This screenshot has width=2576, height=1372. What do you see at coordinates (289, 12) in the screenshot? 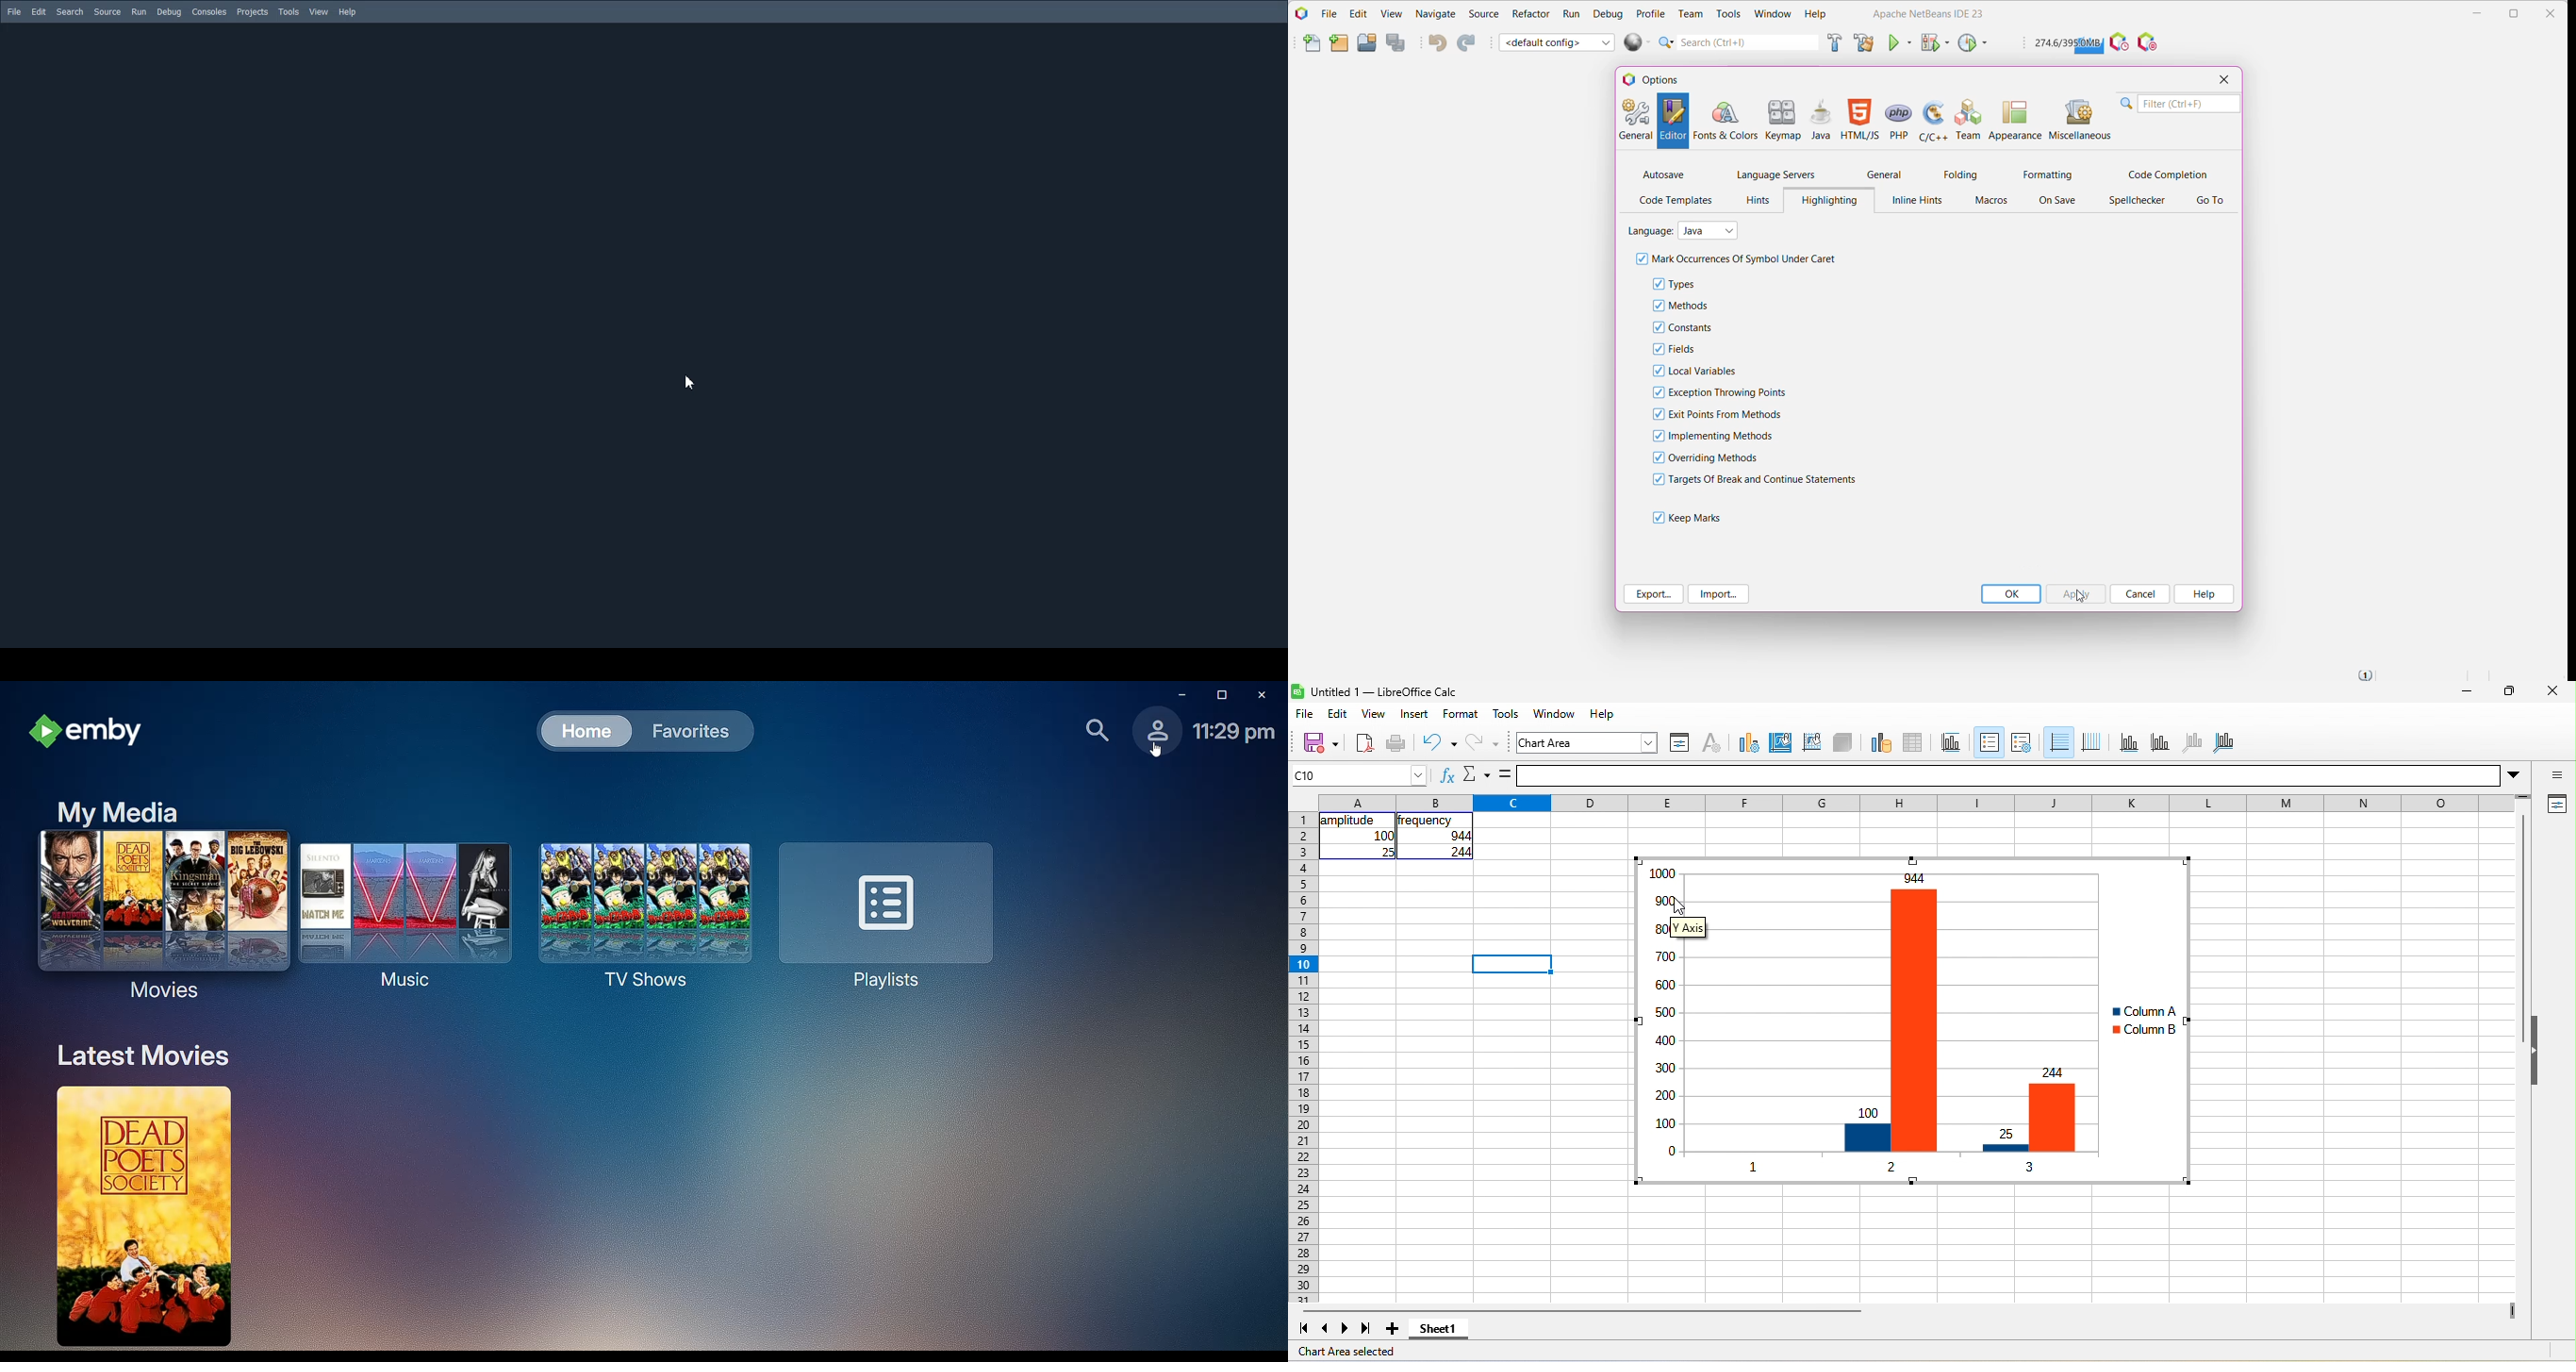
I see `Tools` at bounding box center [289, 12].